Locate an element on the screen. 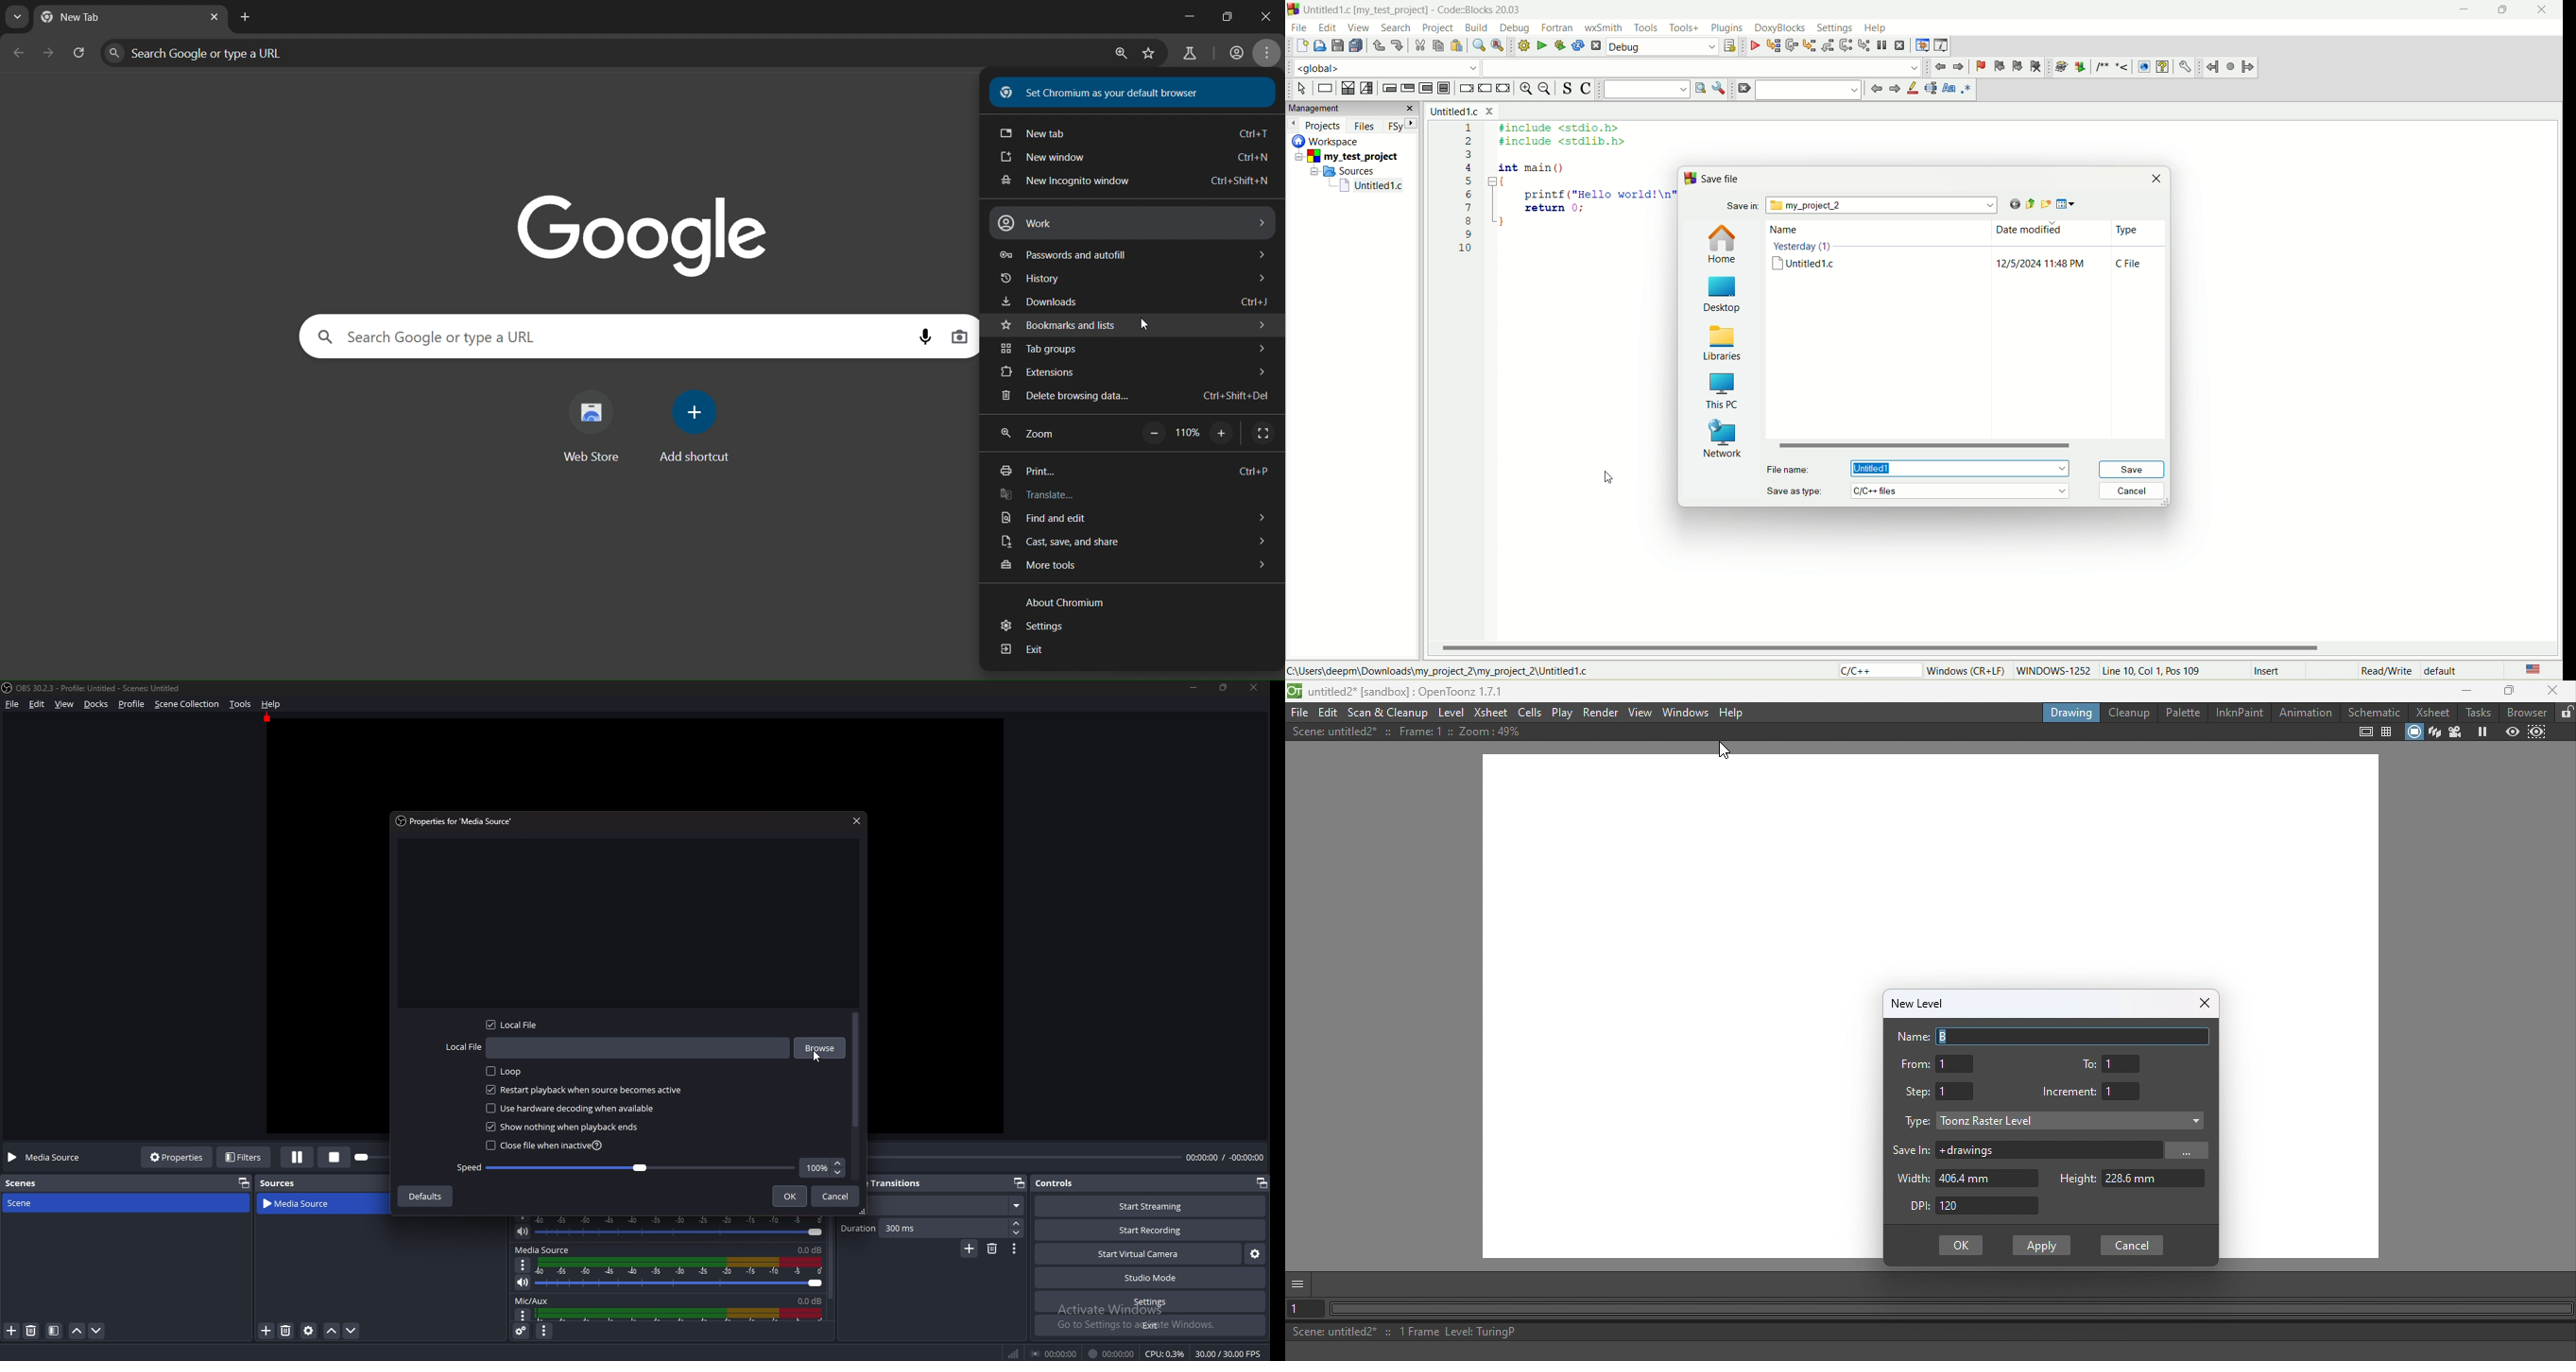 The image size is (2576, 1372). step out is located at coordinates (1826, 45).